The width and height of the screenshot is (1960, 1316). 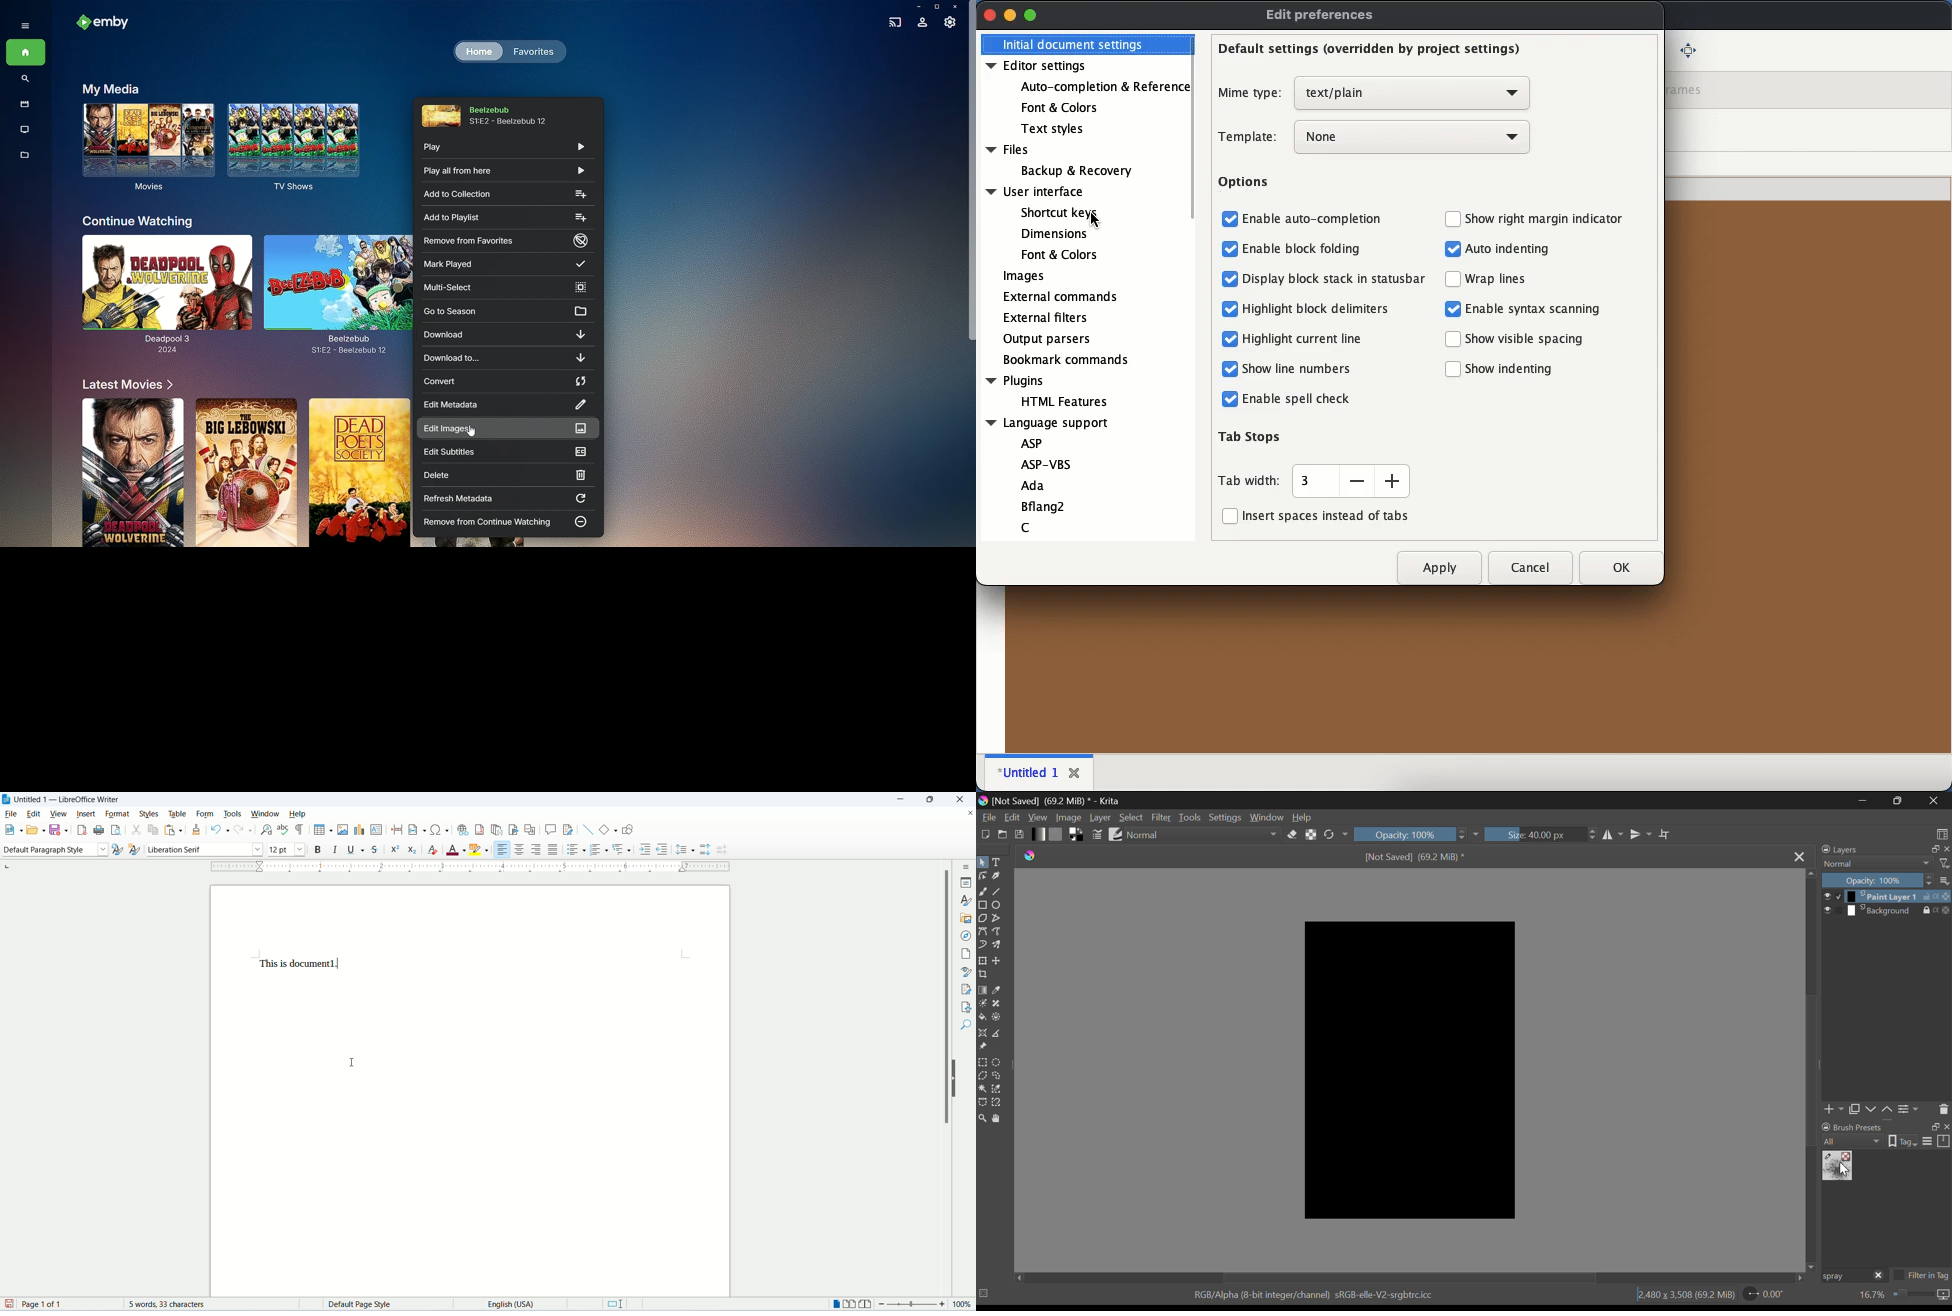 I want to click on save, so click(x=58, y=829).